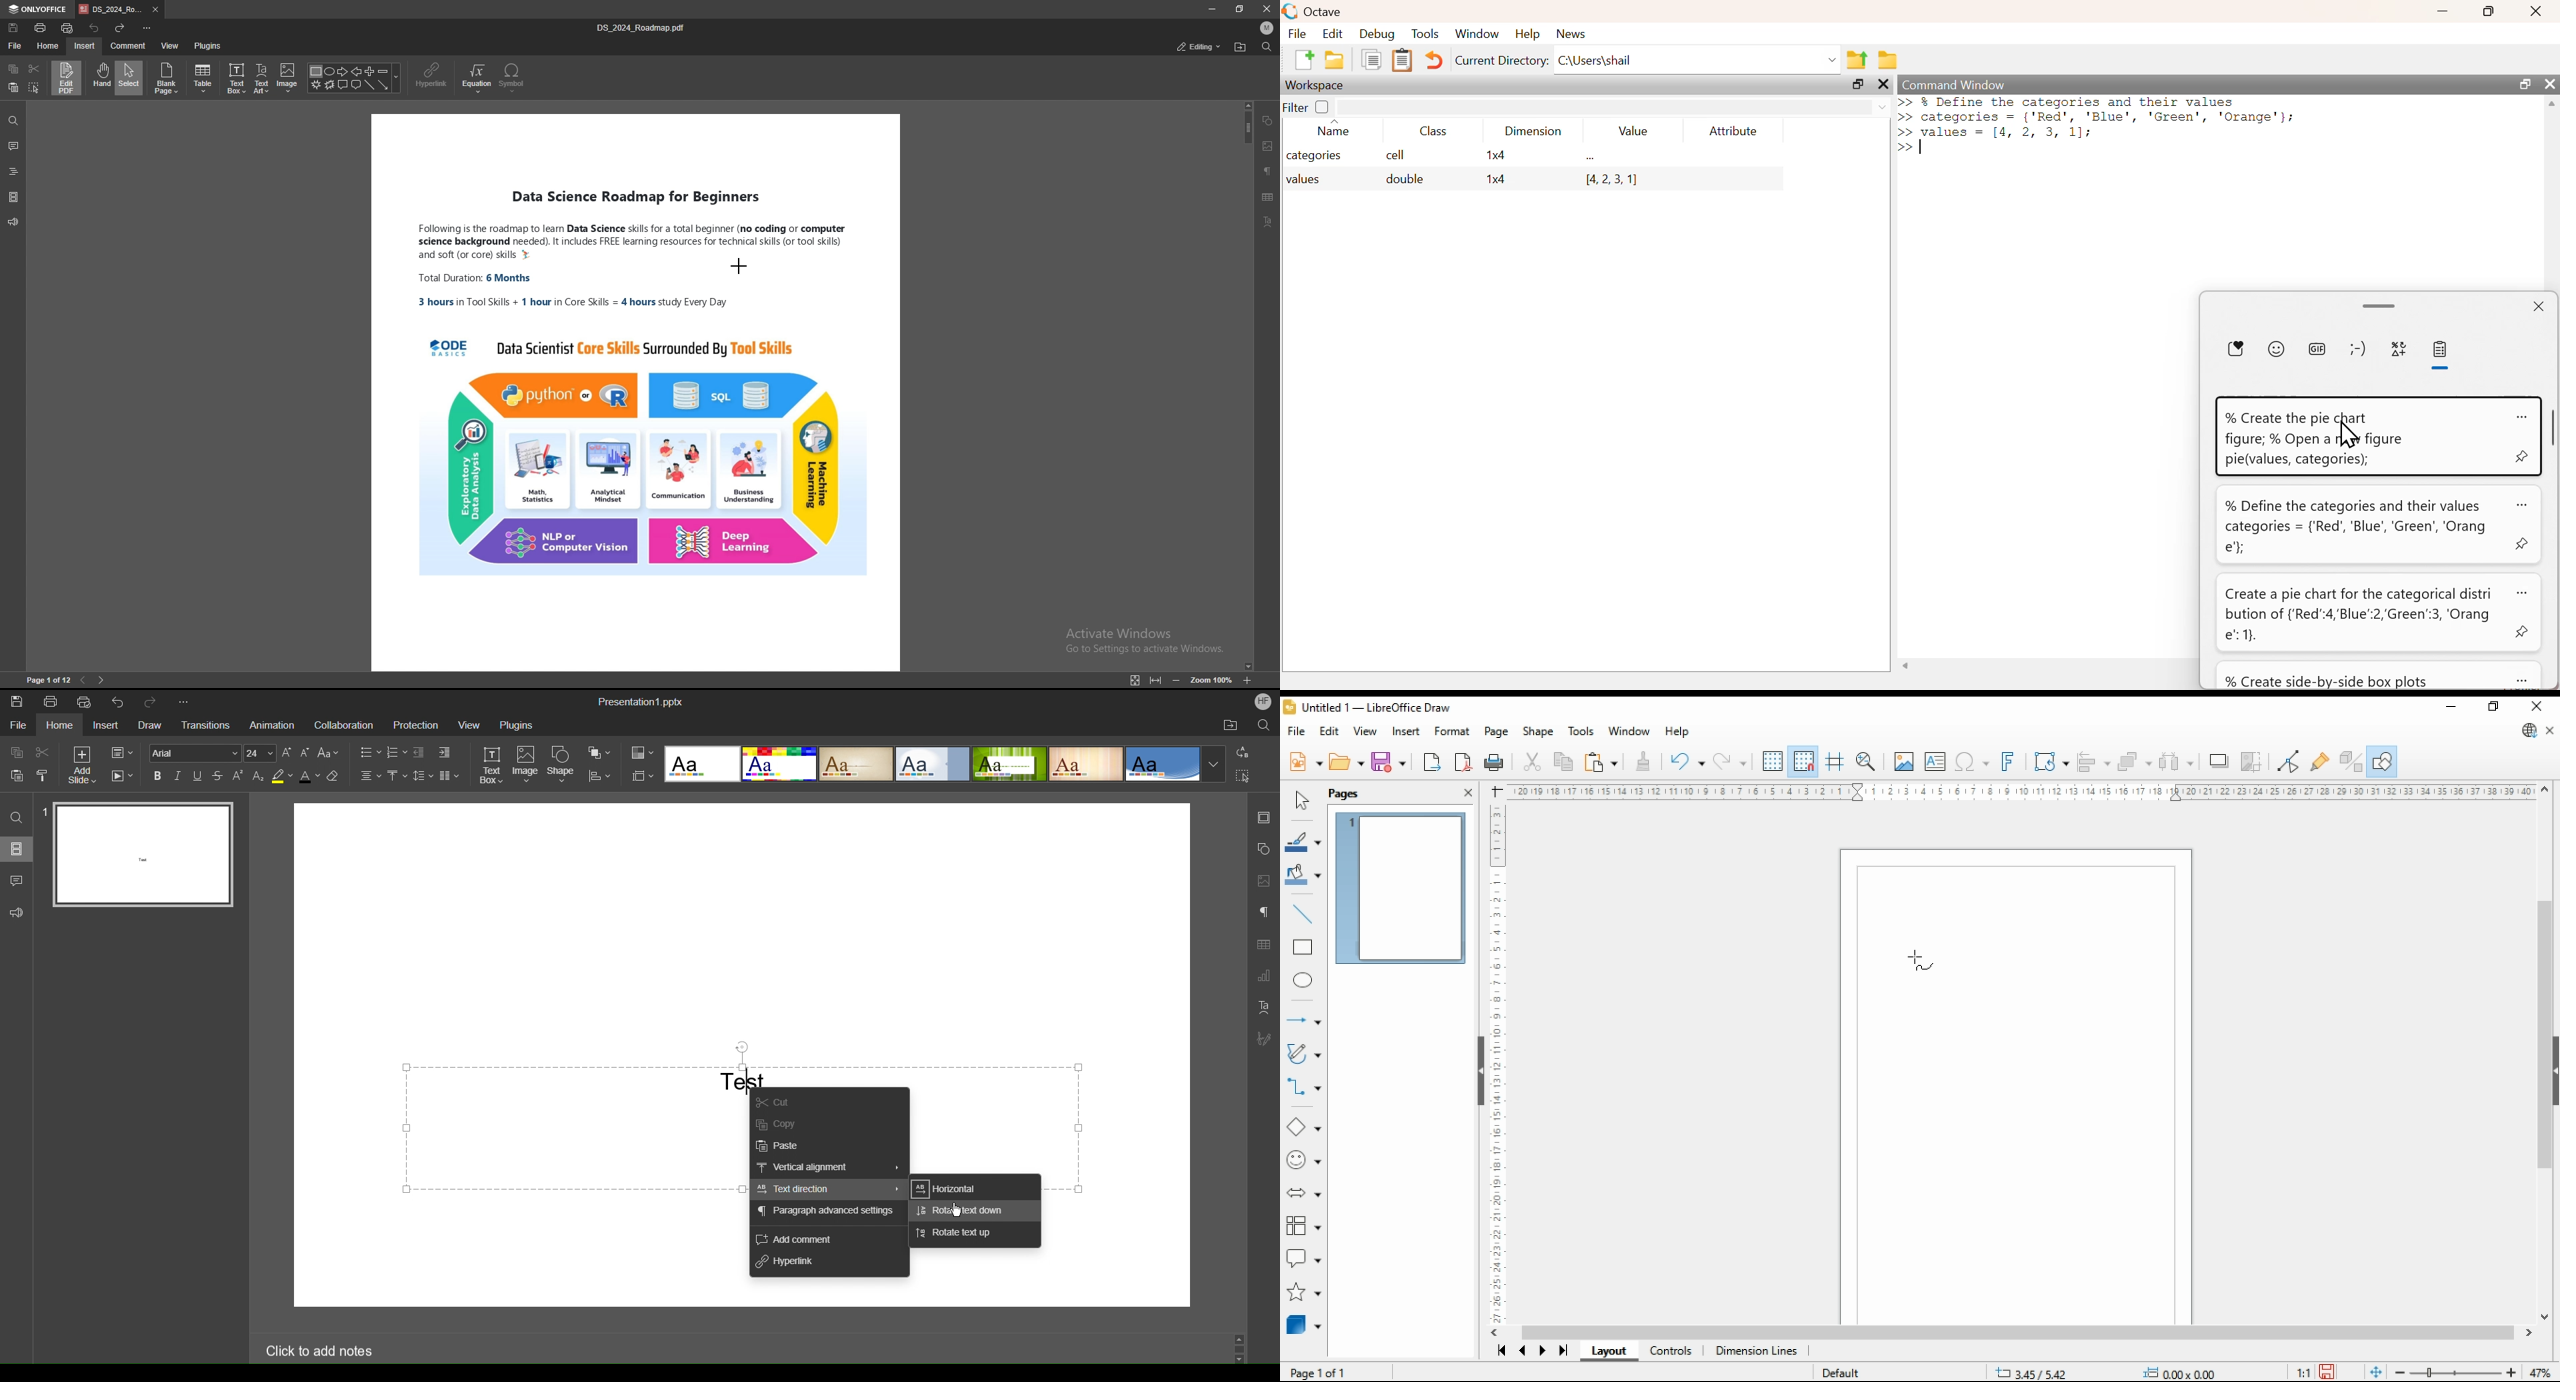 The width and height of the screenshot is (2576, 1400). Describe the element at coordinates (1303, 948) in the screenshot. I see `rectangle` at that location.